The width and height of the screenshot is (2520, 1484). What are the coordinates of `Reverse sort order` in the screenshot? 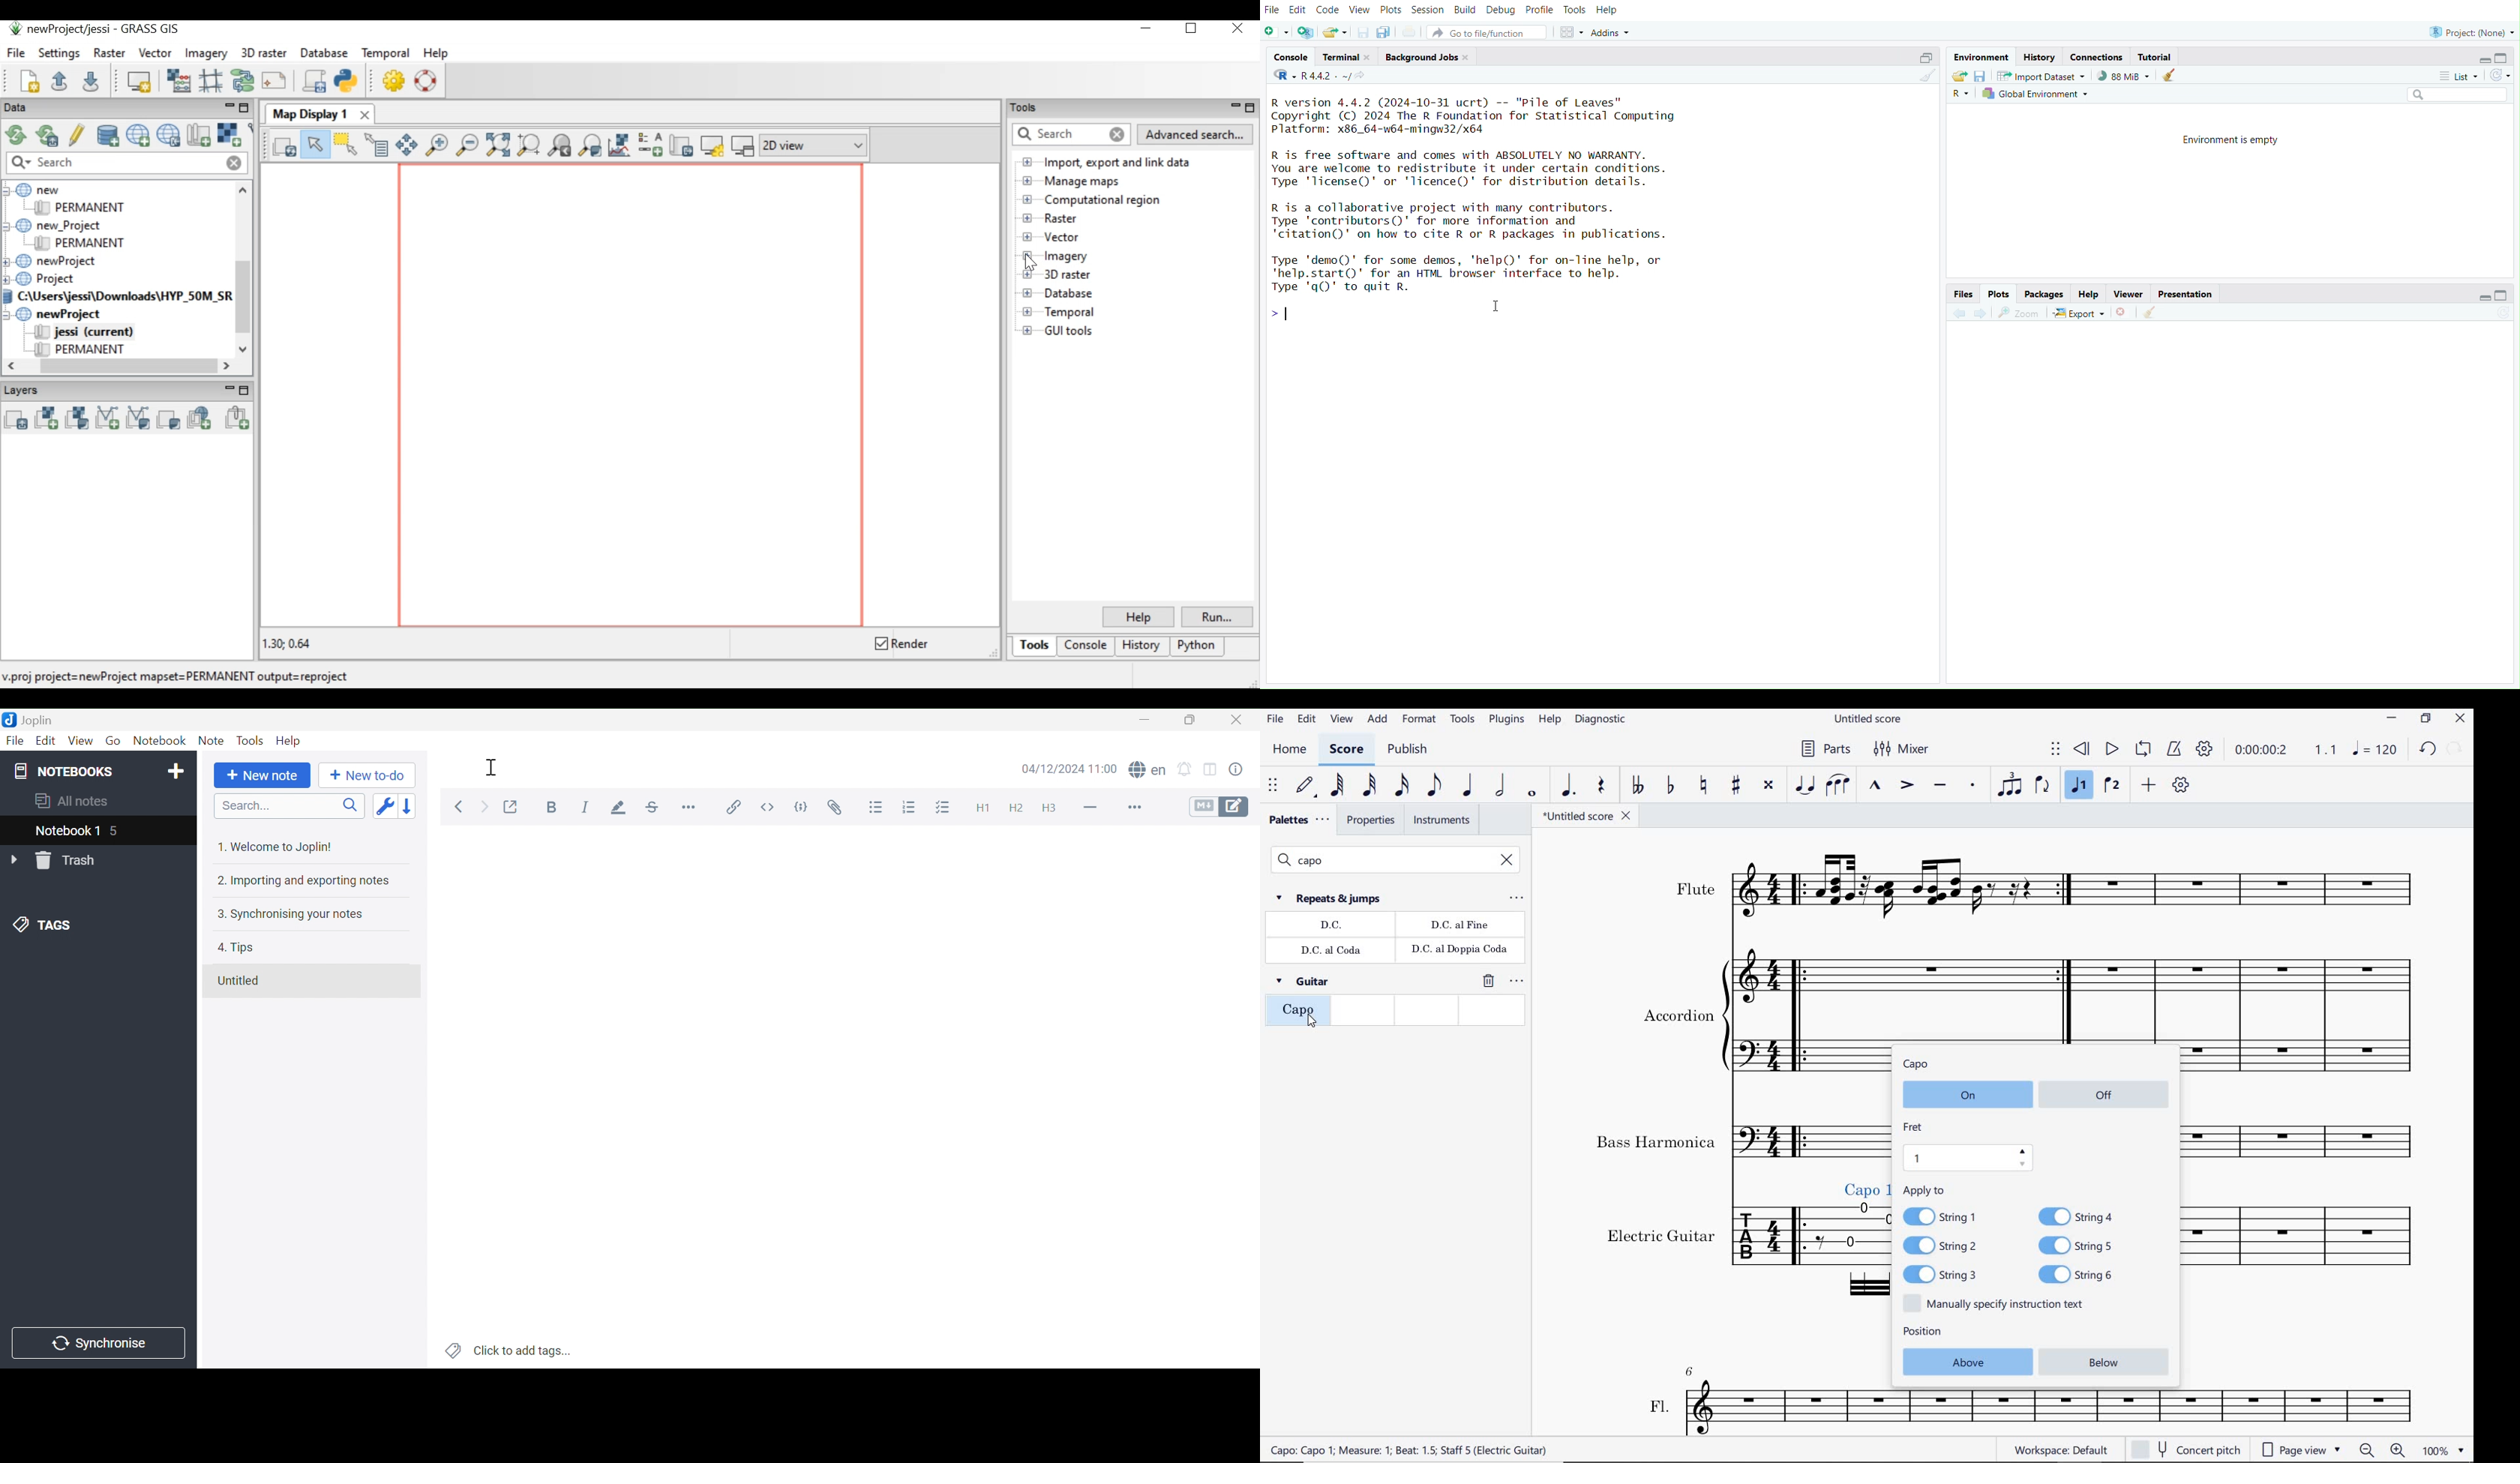 It's located at (414, 806).